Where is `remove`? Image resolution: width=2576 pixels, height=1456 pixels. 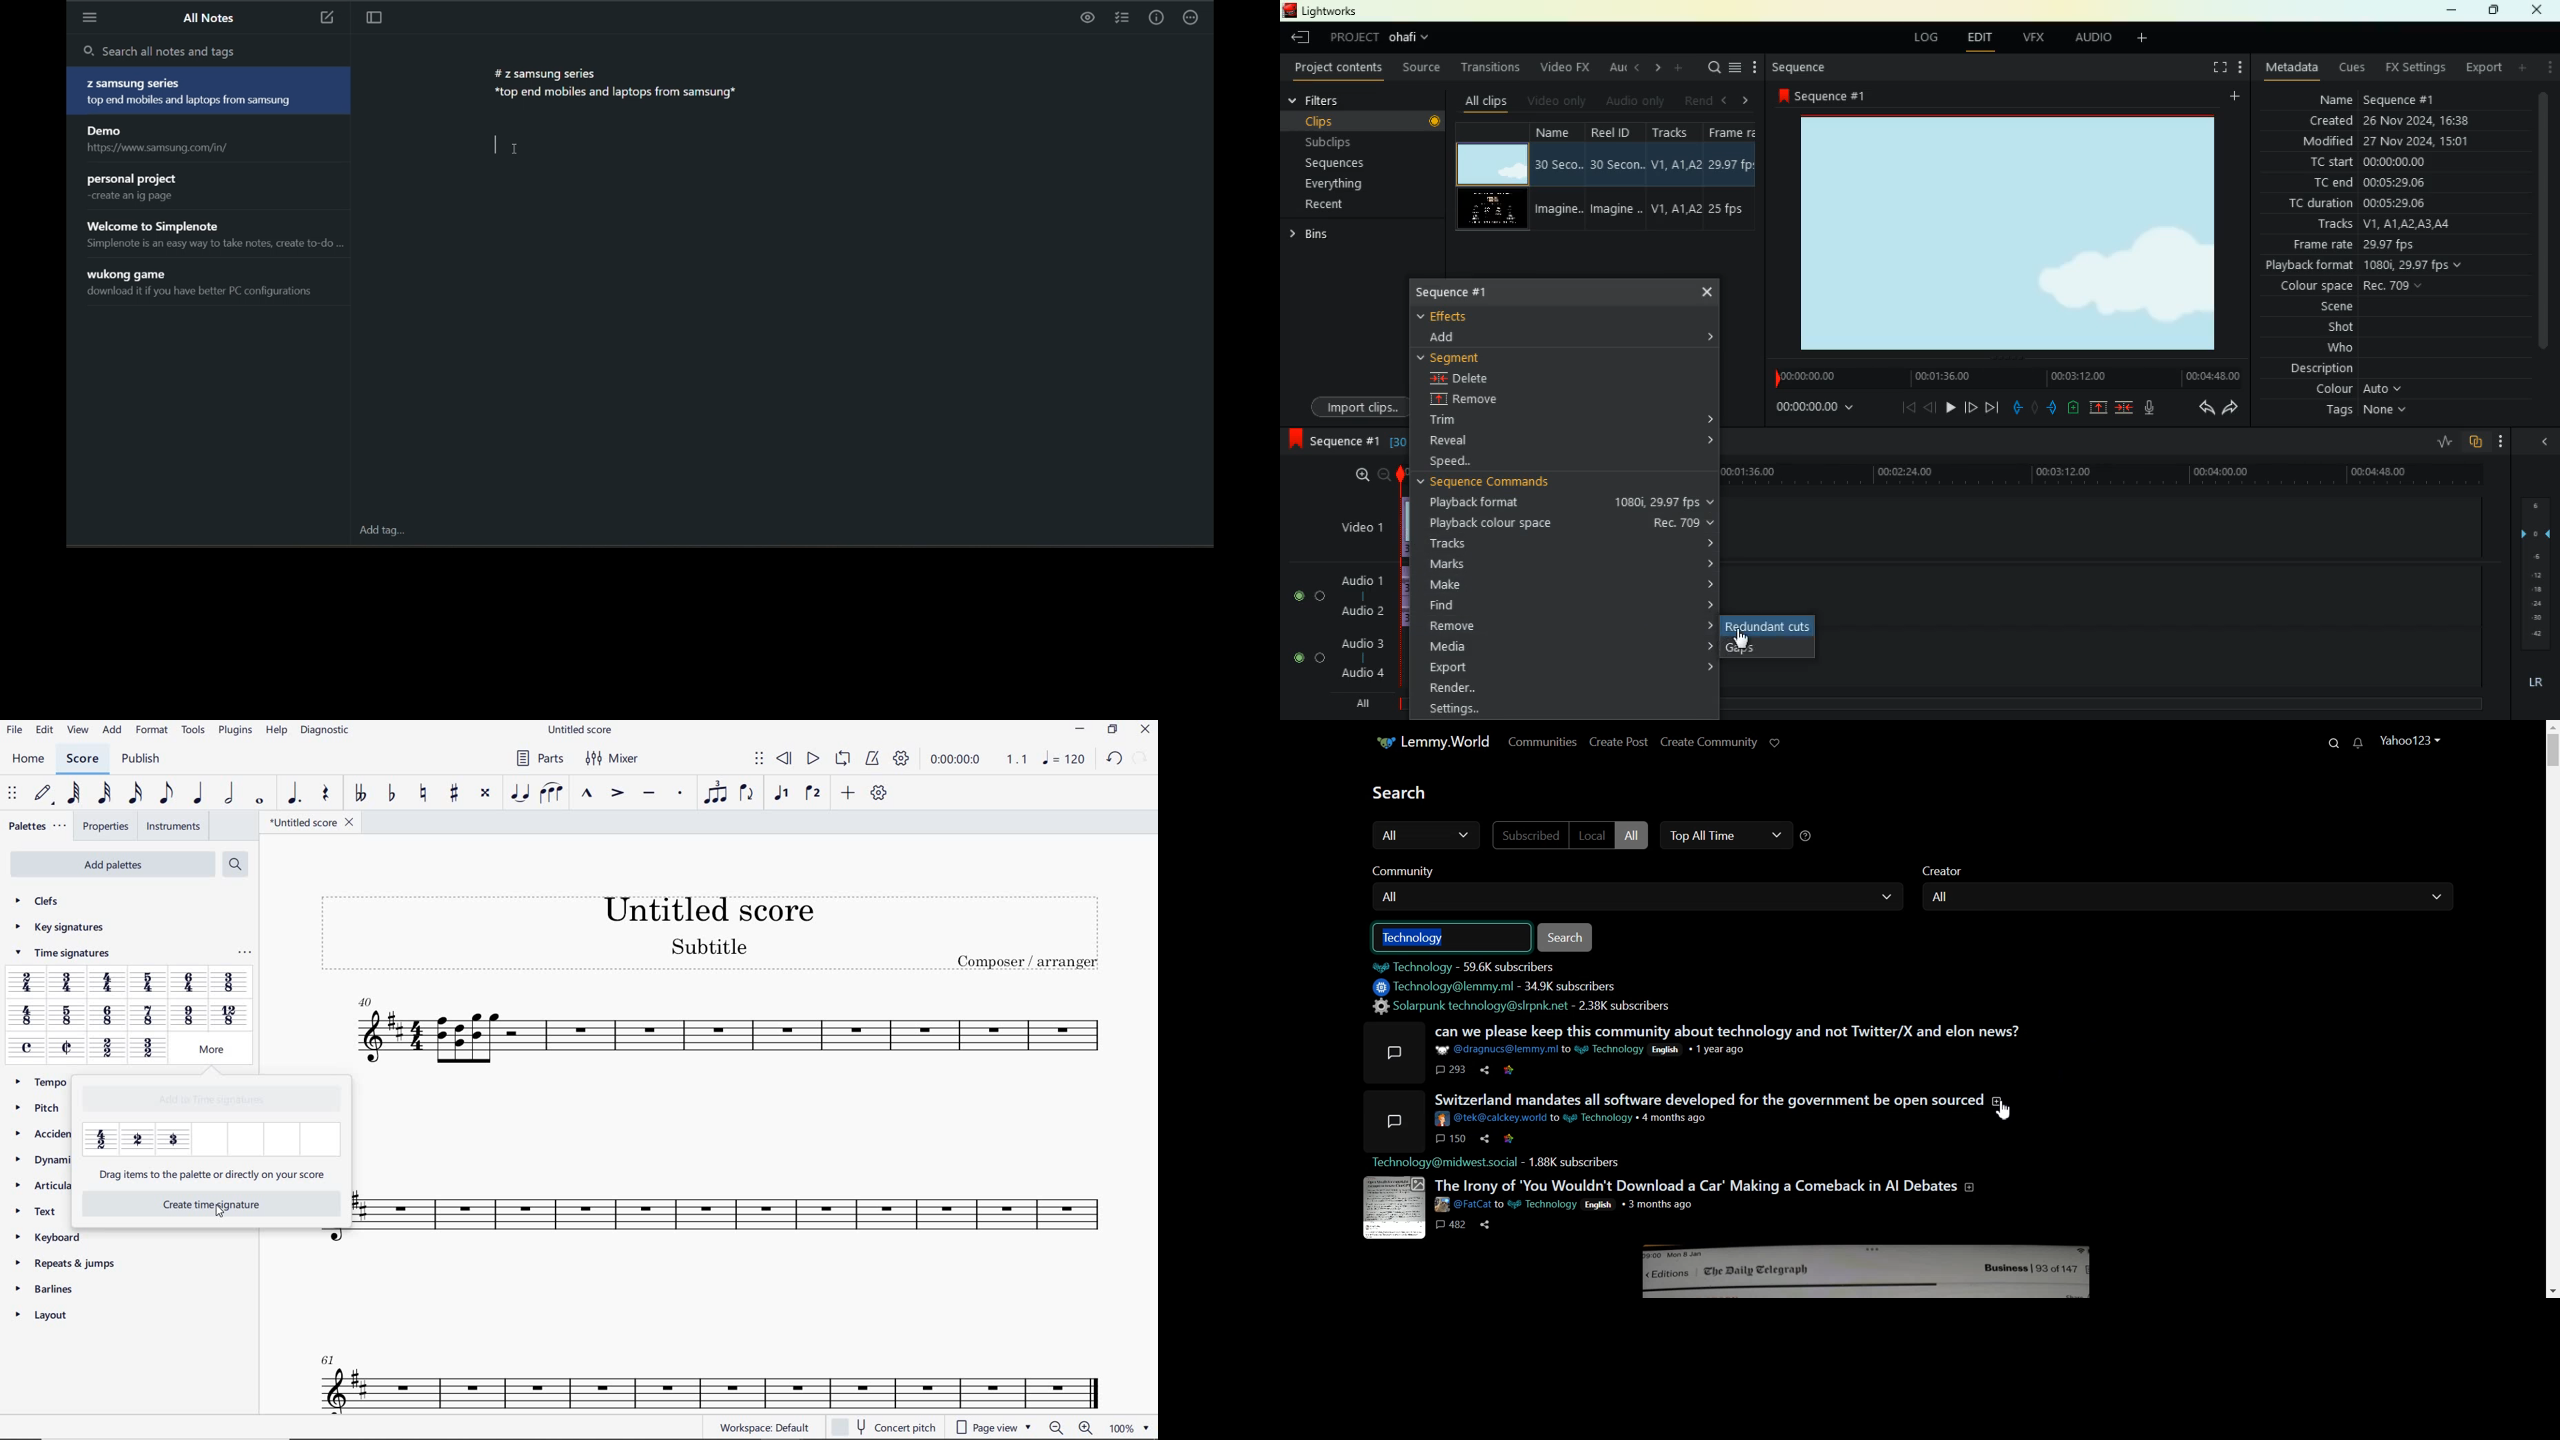
remove is located at coordinates (1494, 399).